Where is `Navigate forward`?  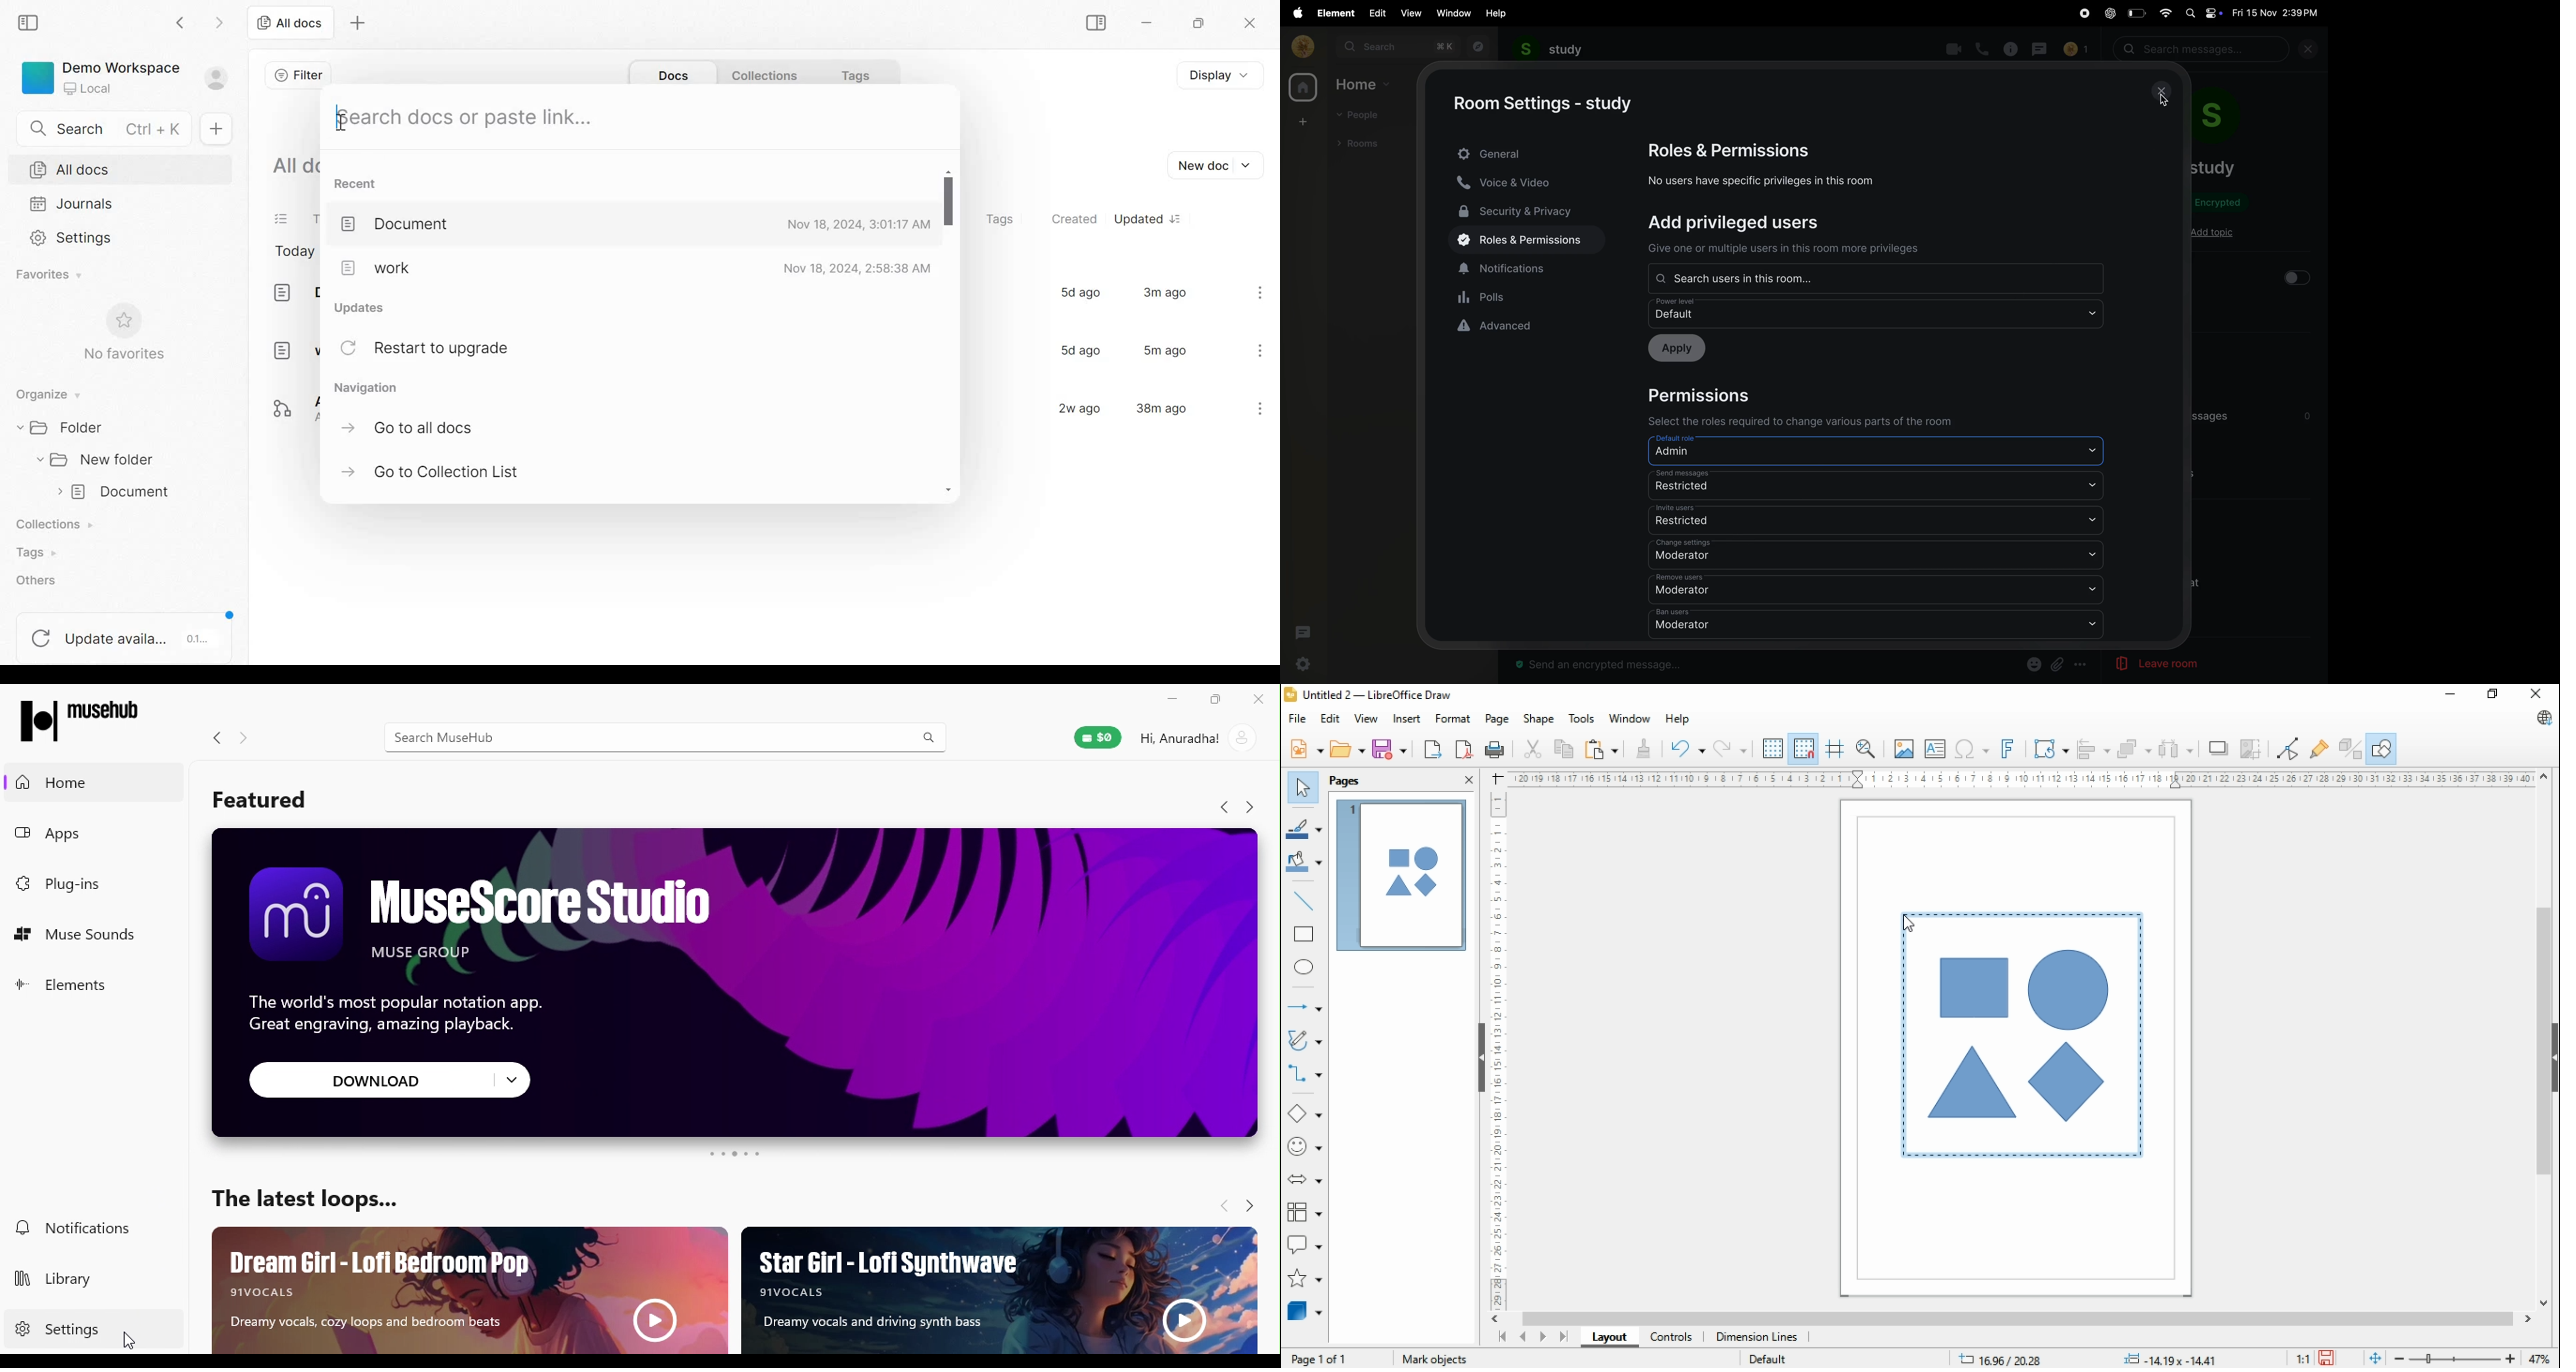 Navigate forward is located at coordinates (1253, 1199).